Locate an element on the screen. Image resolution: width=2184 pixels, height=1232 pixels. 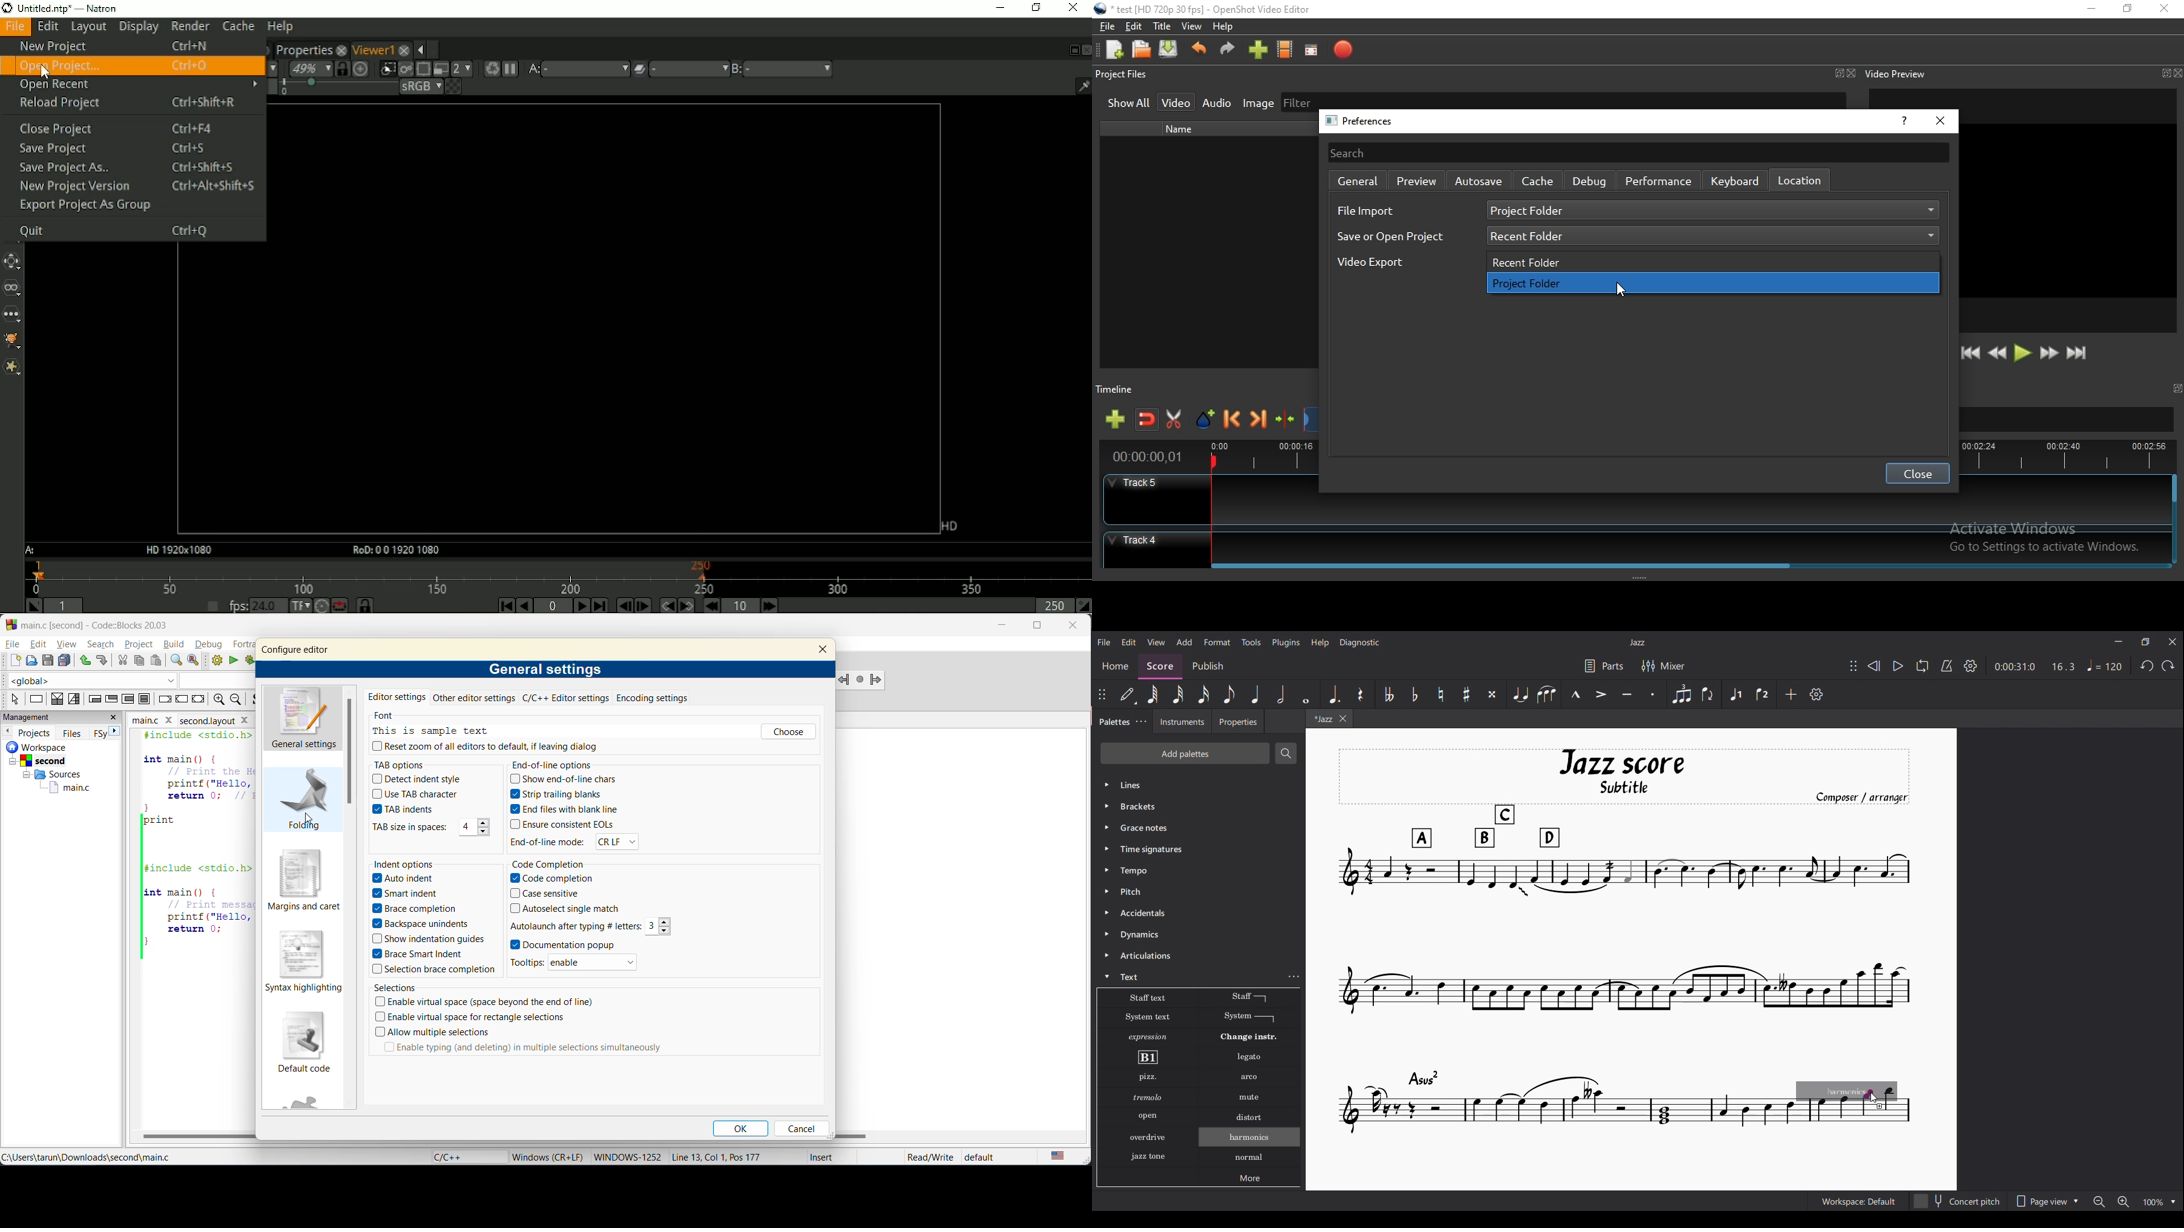
search is located at coordinates (1638, 152).